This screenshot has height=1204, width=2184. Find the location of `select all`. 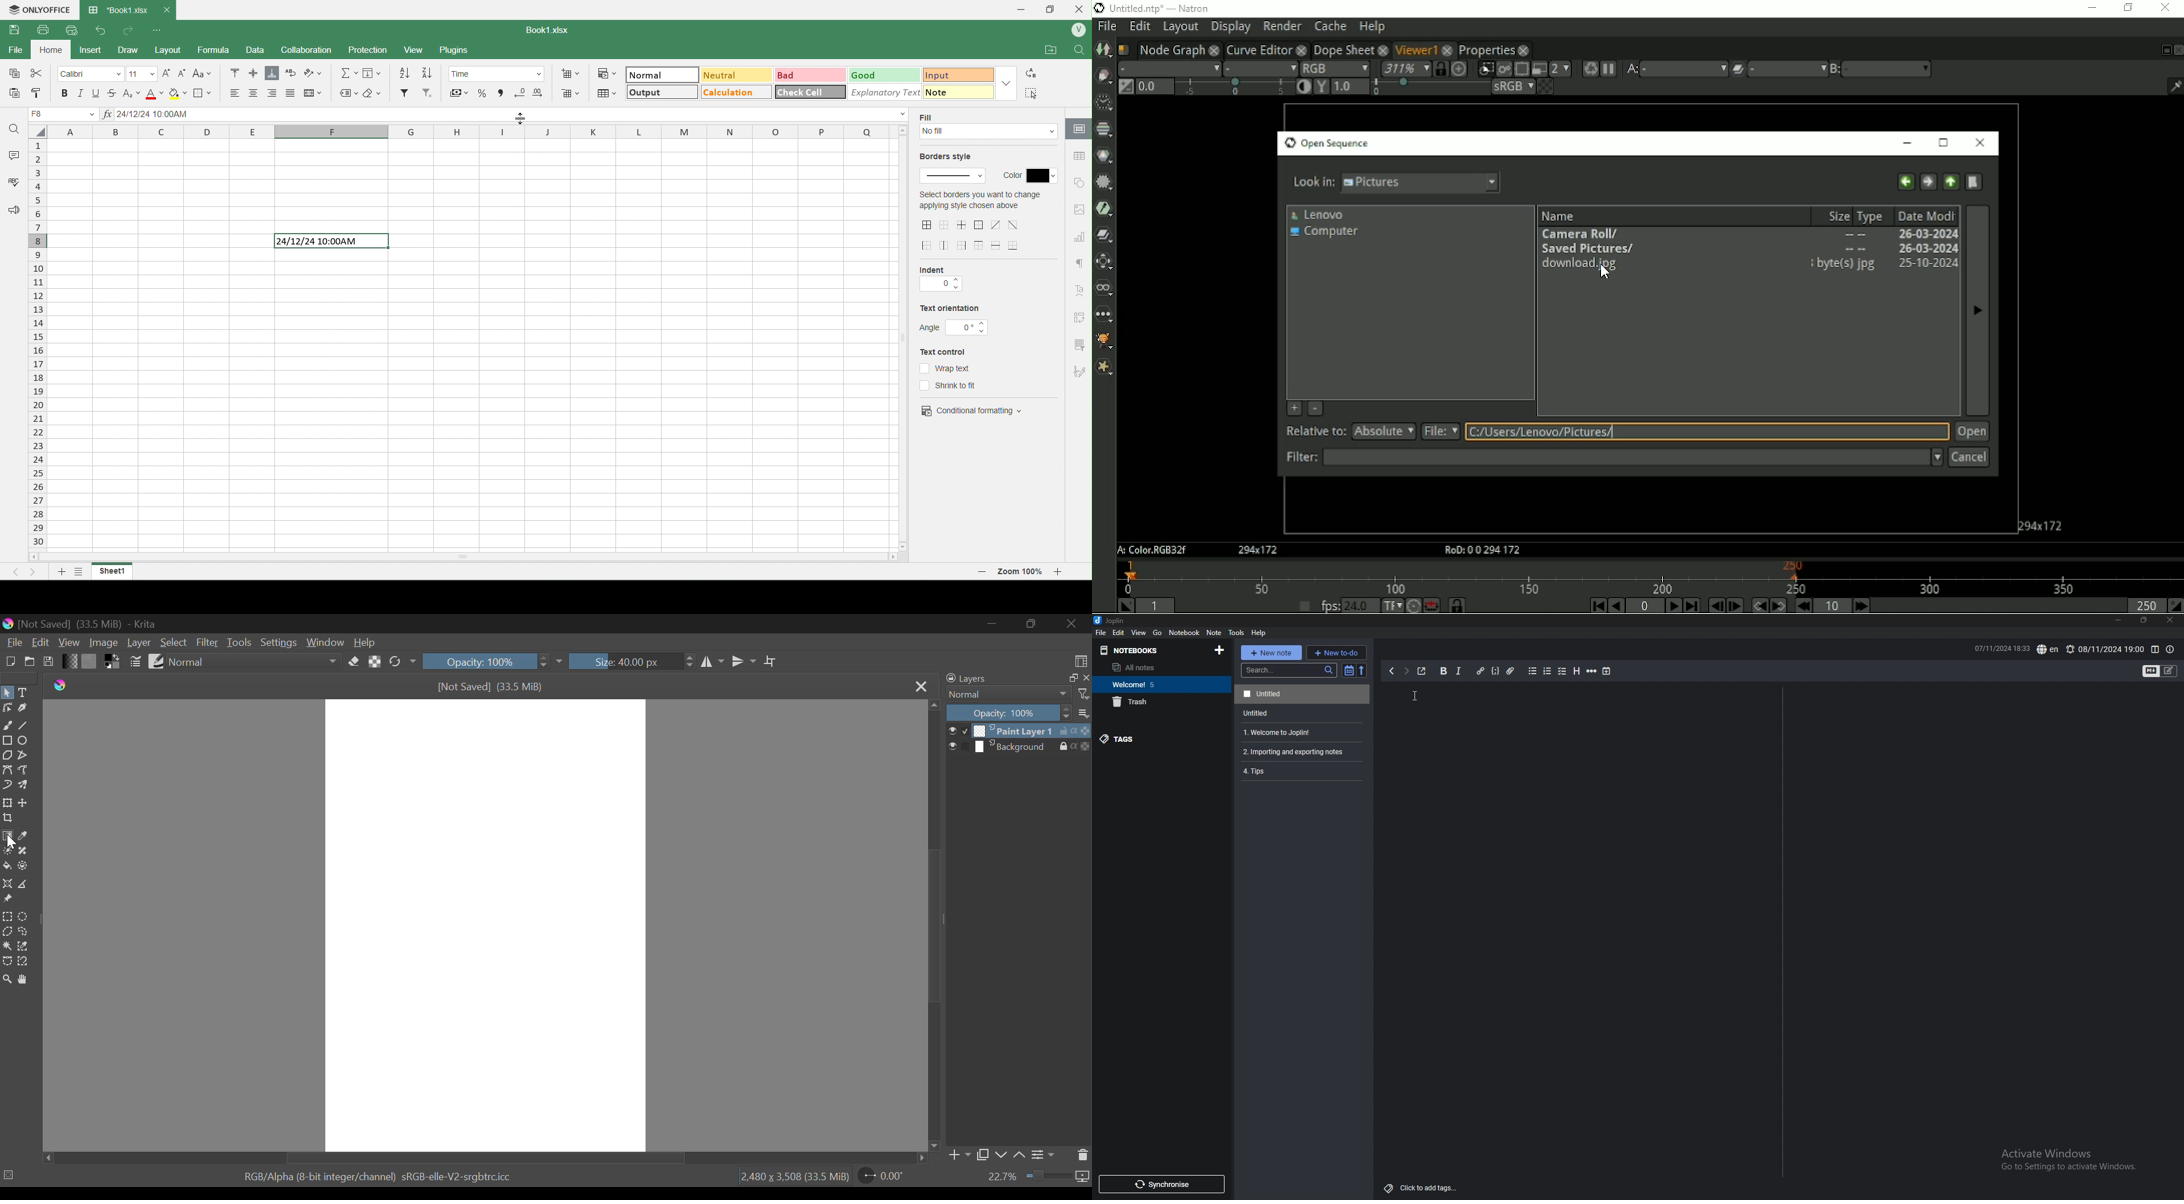

select all is located at coordinates (42, 134).